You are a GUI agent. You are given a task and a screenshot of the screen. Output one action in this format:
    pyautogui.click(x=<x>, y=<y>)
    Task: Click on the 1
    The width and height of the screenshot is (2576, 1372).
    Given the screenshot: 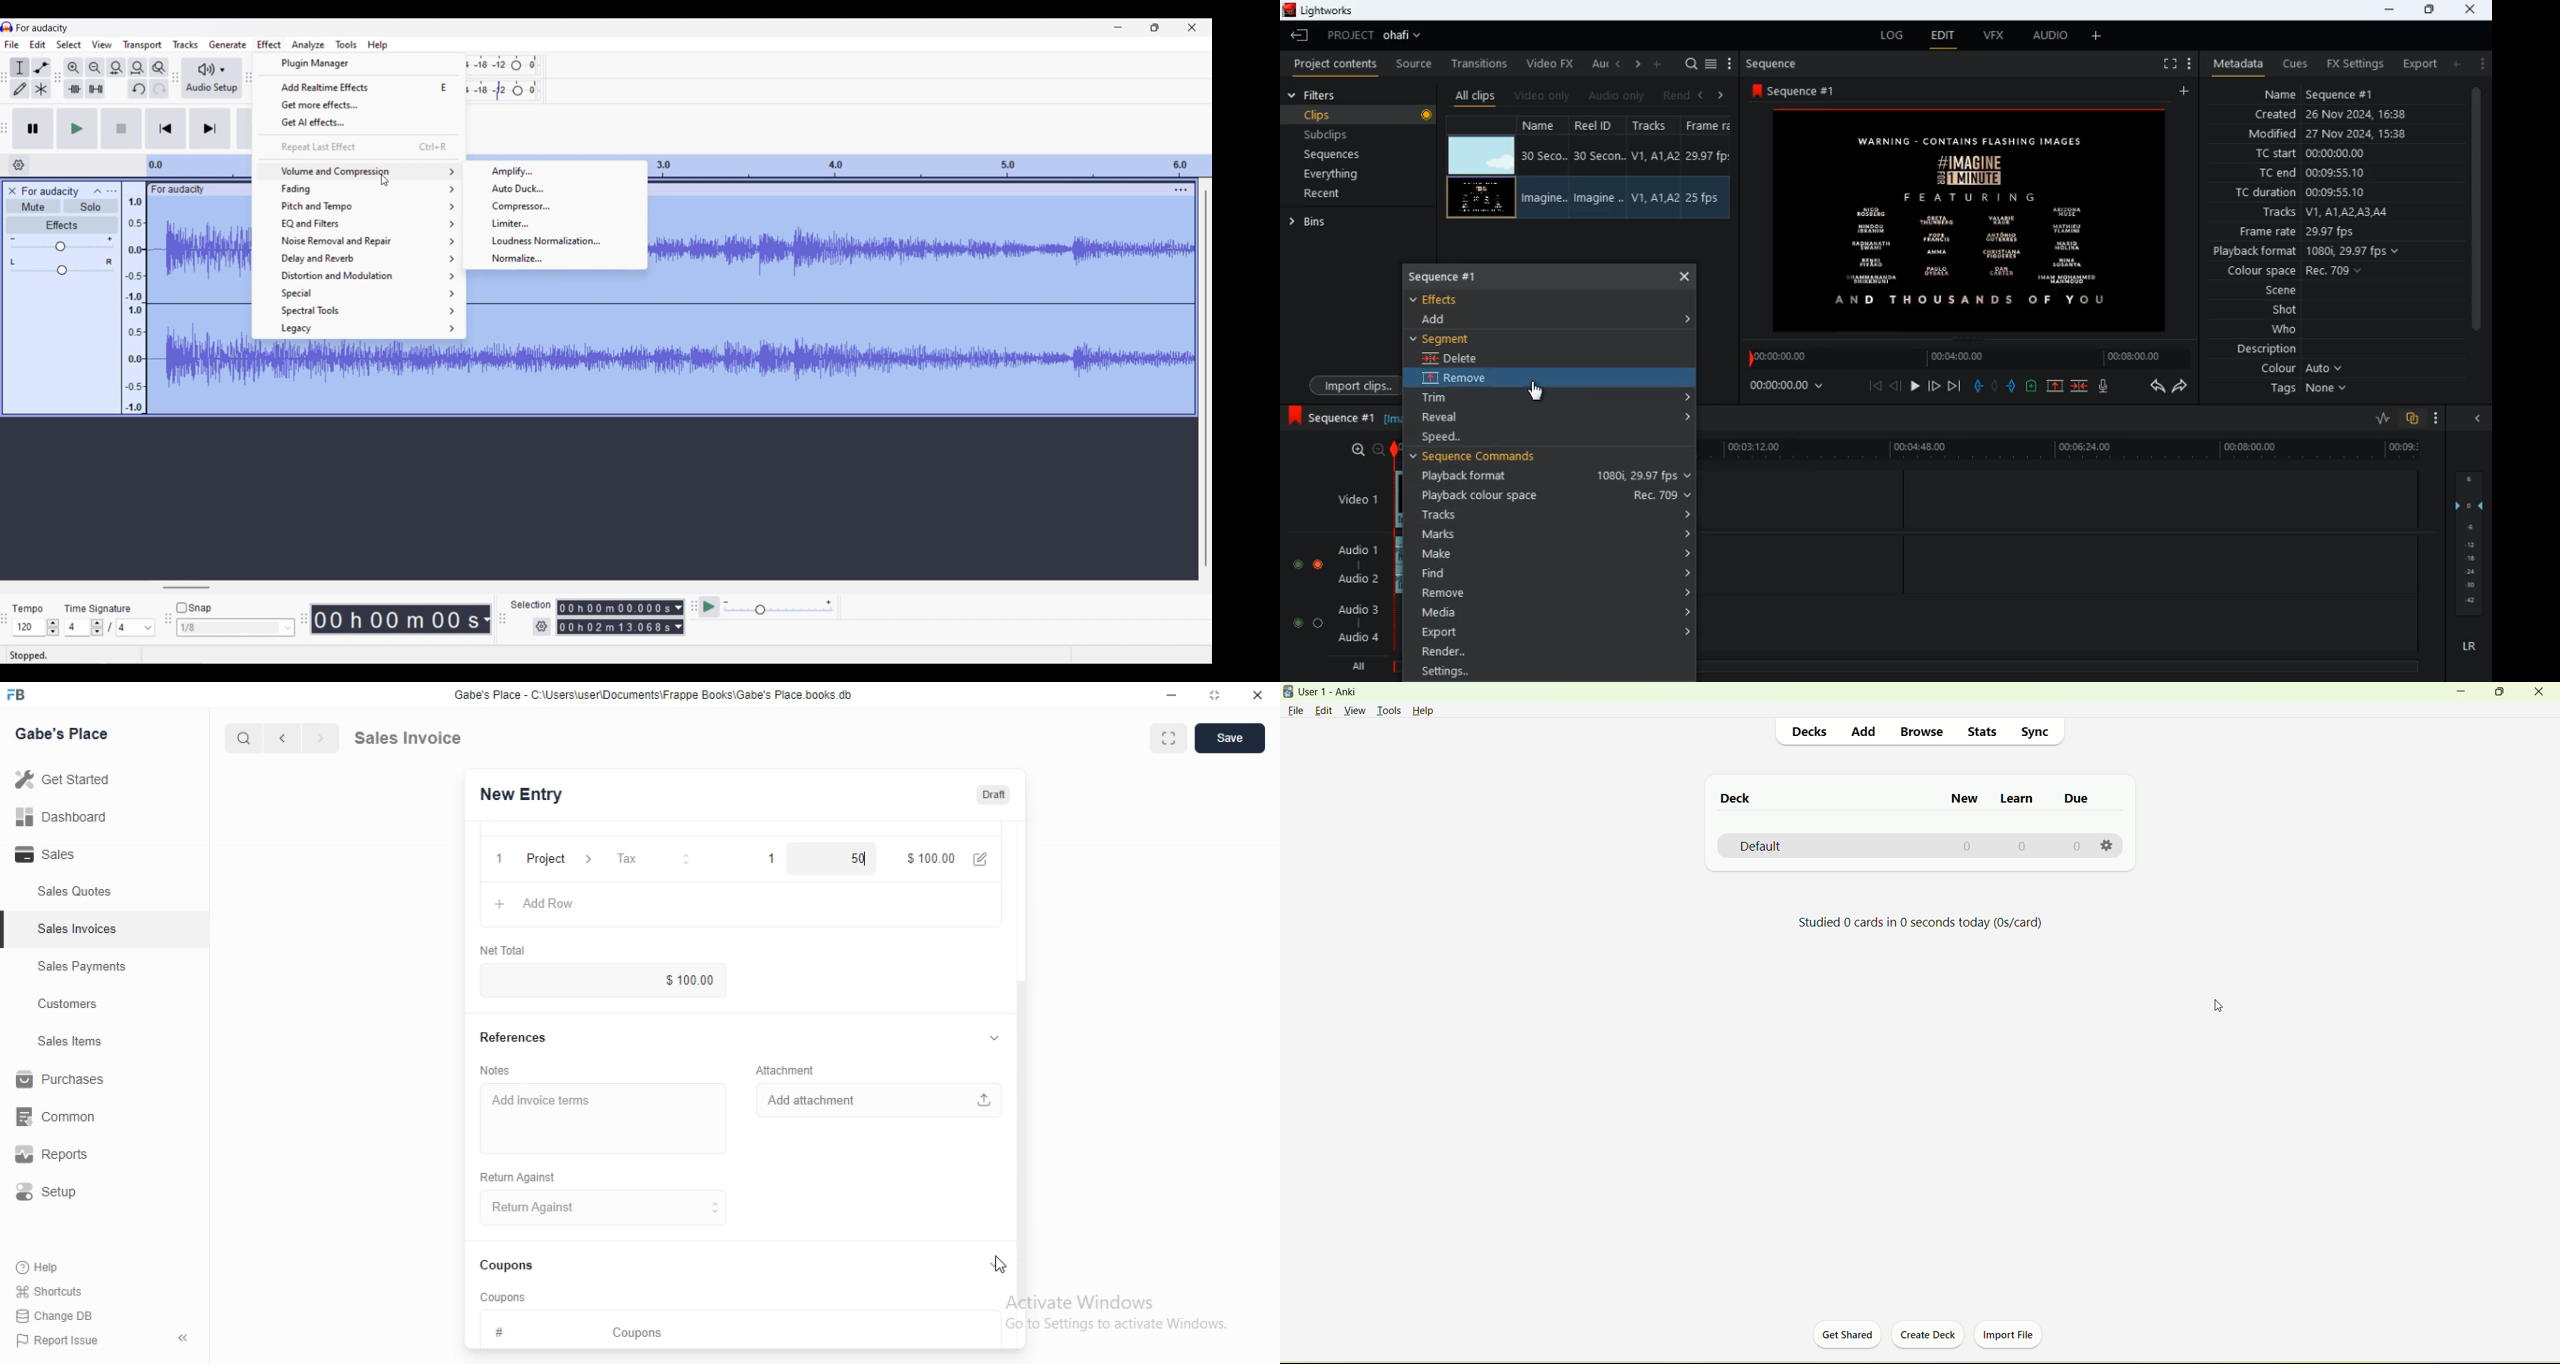 What is the action you would take?
    pyautogui.click(x=495, y=856)
    